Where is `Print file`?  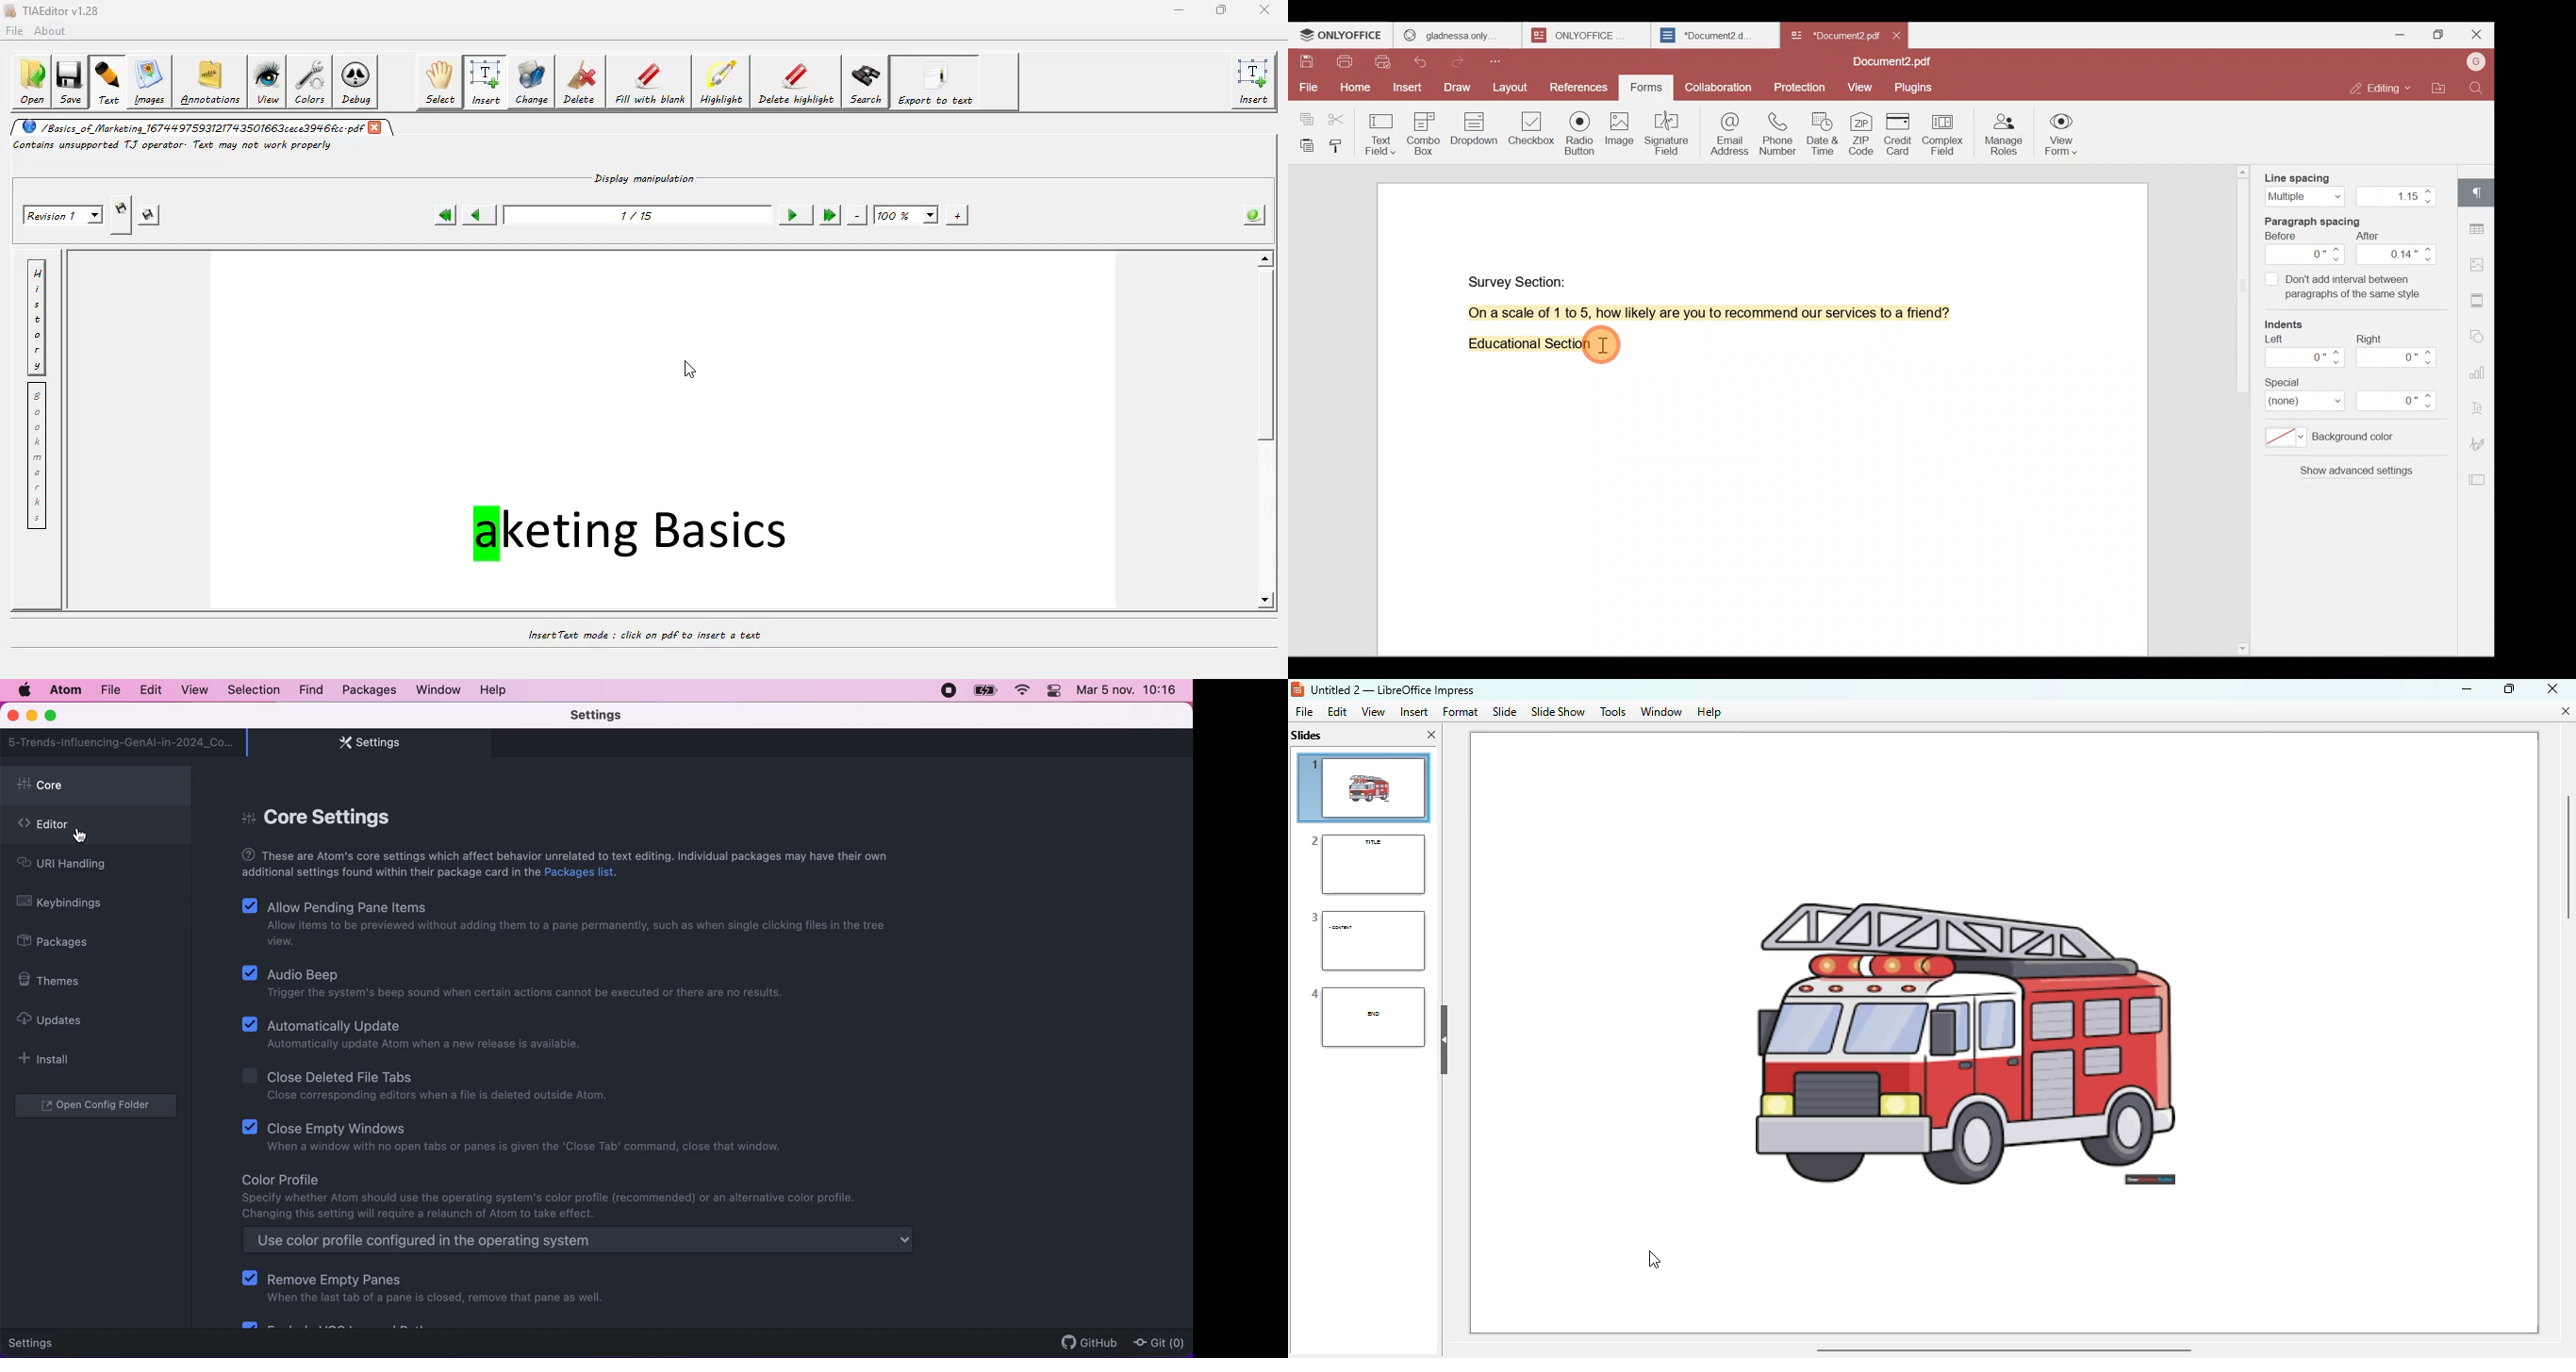 Print file is located at coordinates (1344, 64).